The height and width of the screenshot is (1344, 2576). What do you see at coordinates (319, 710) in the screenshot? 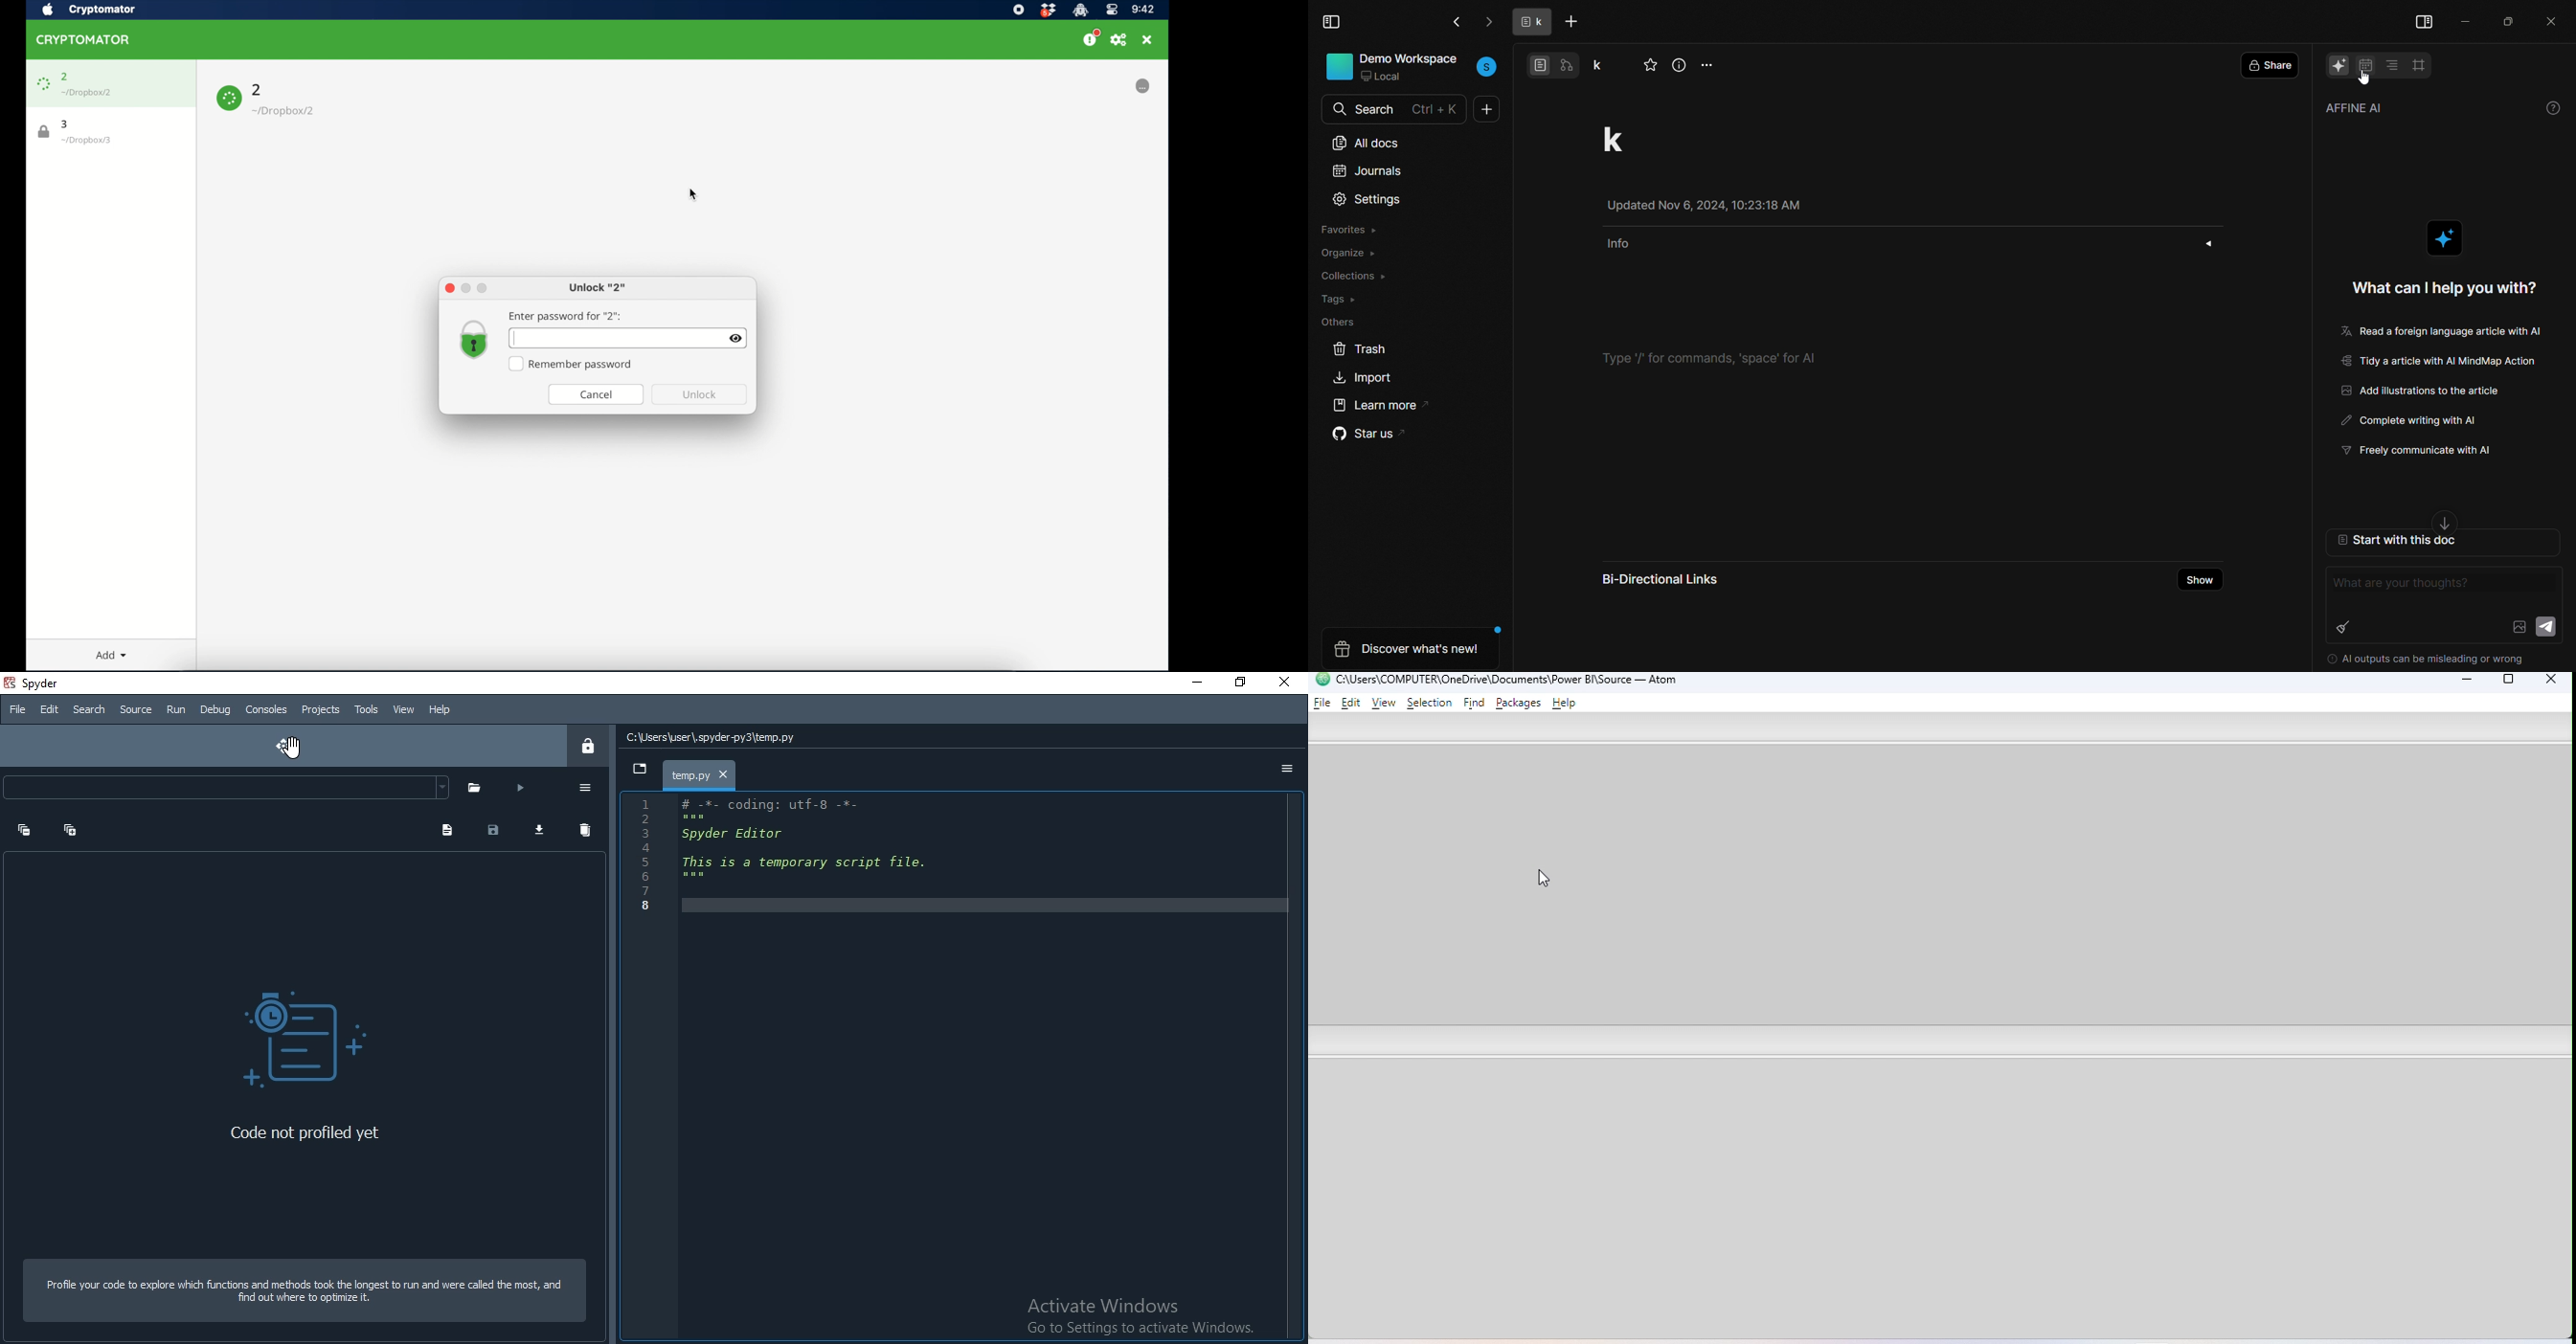
I see `Projects` at bounding box center [319, 710].